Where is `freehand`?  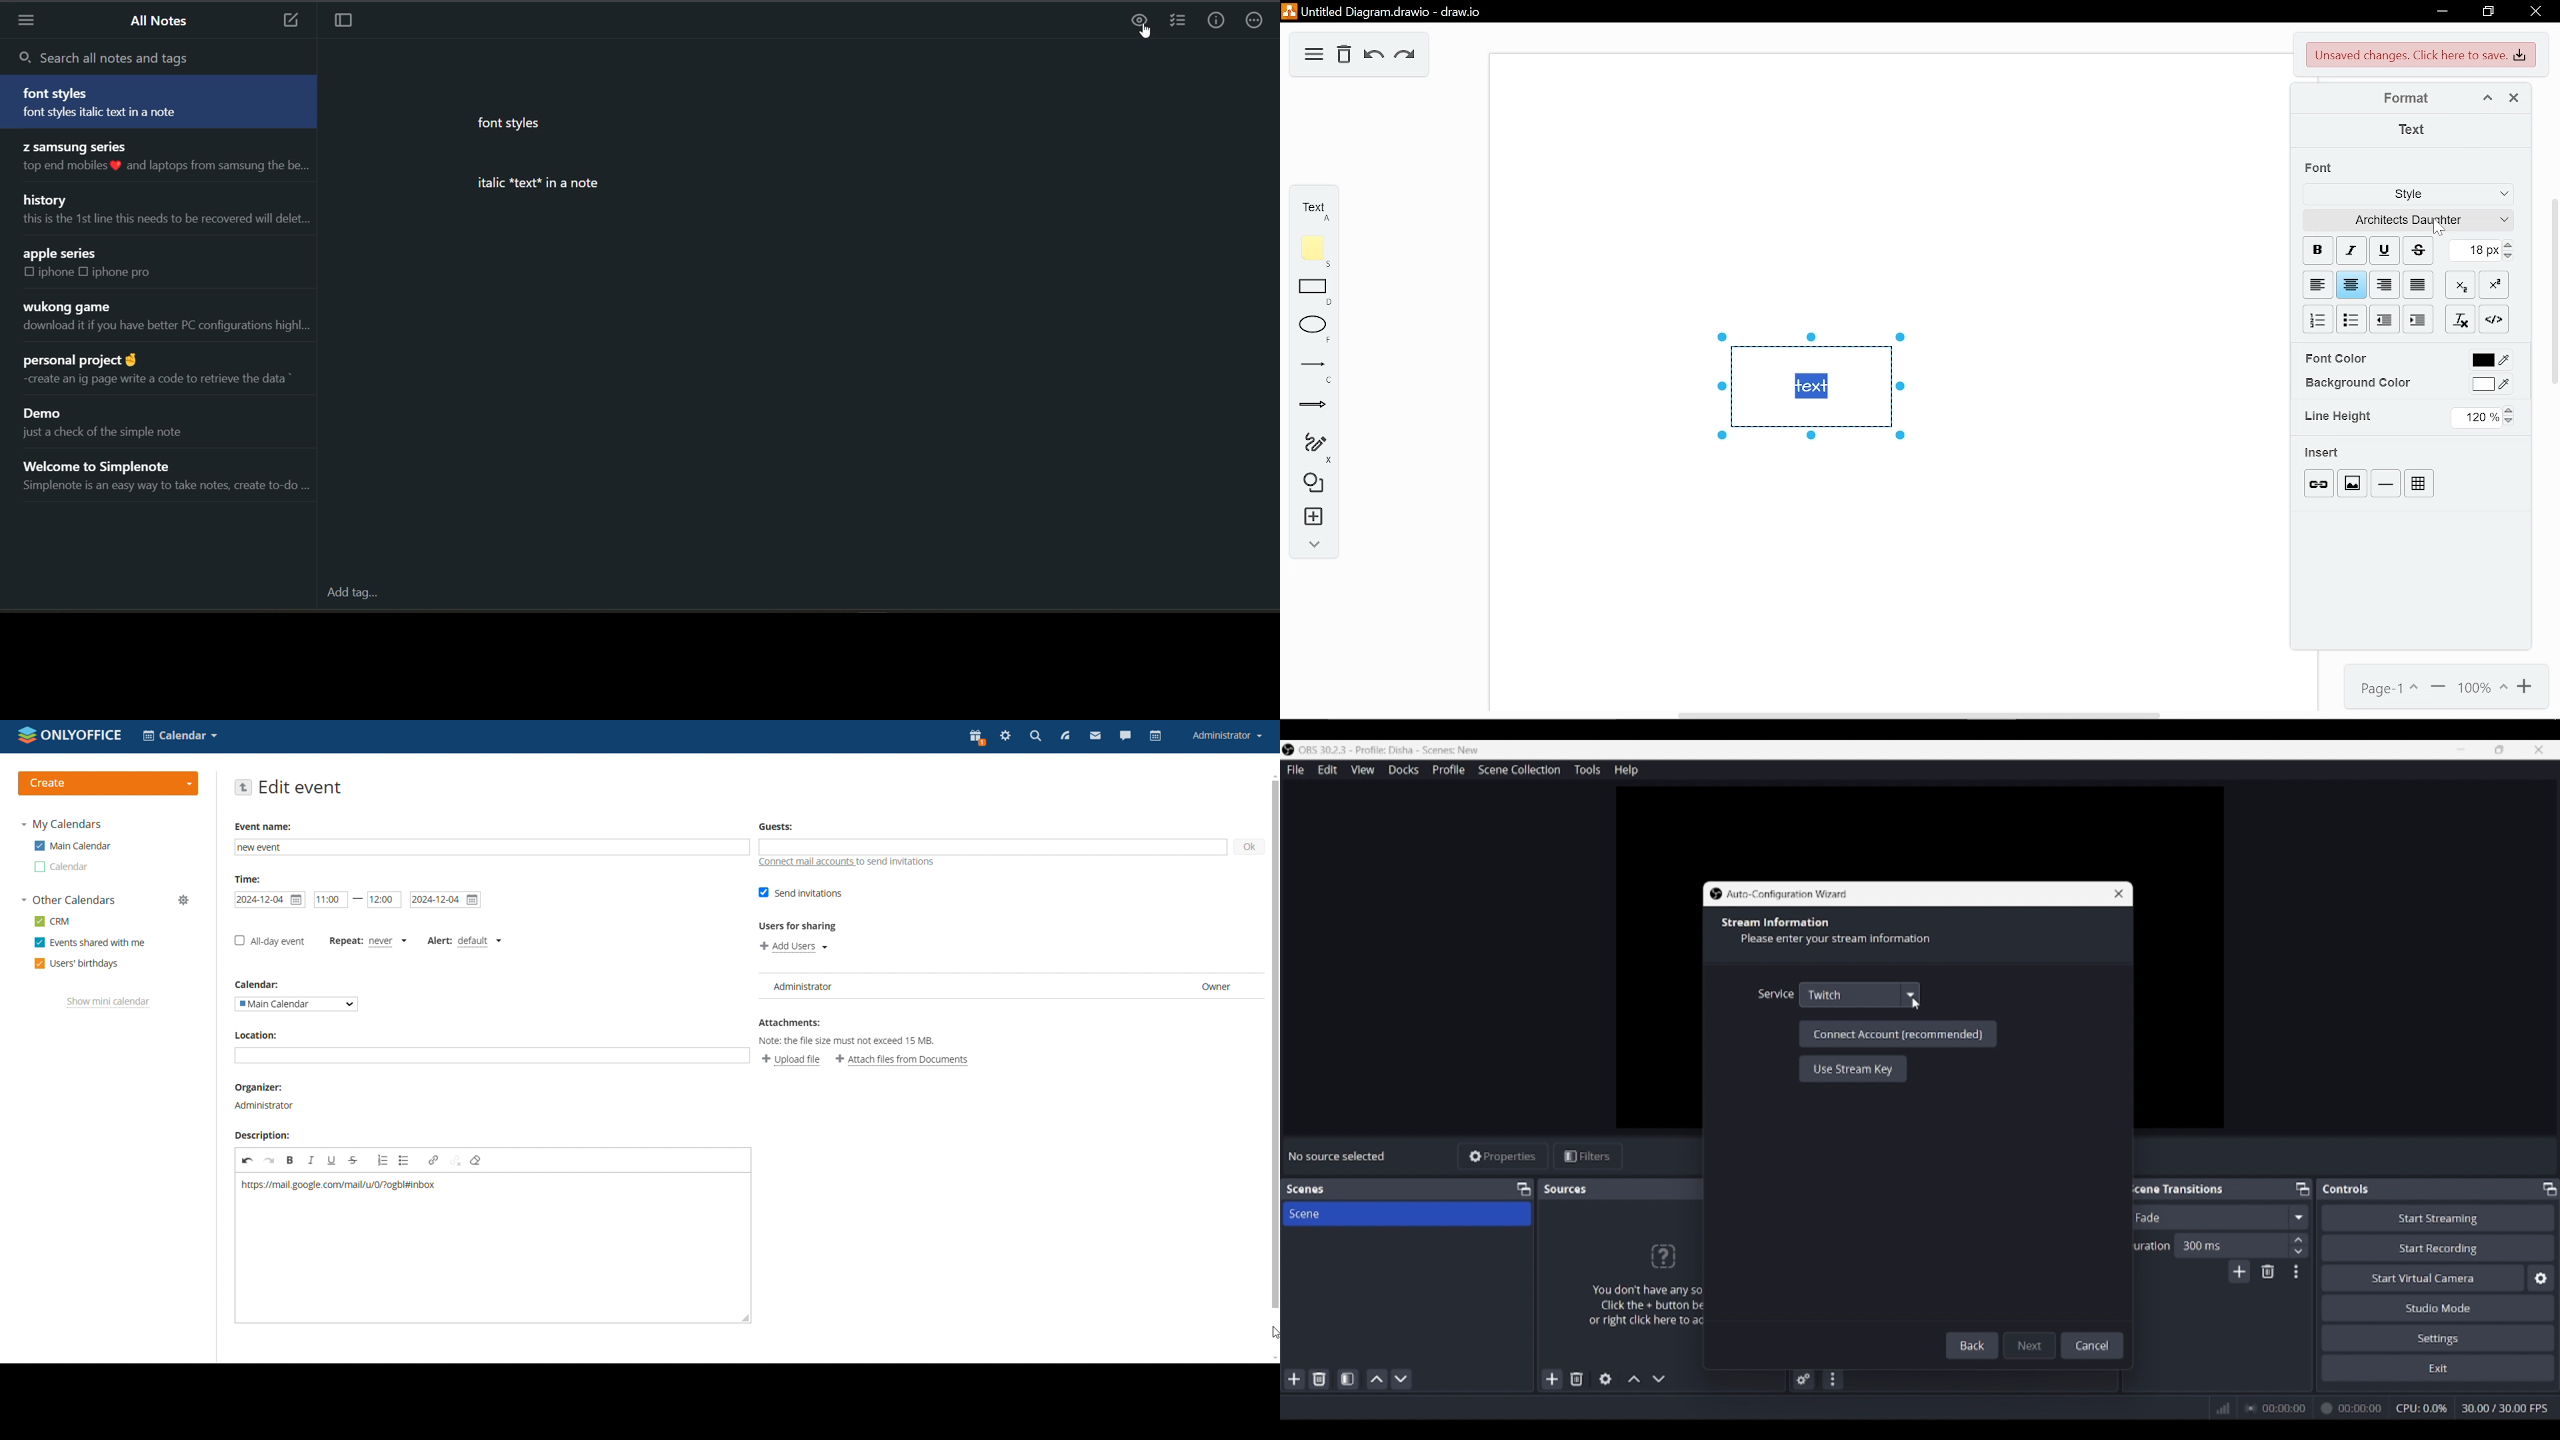 freehand is located at coordinates (1308, 449).